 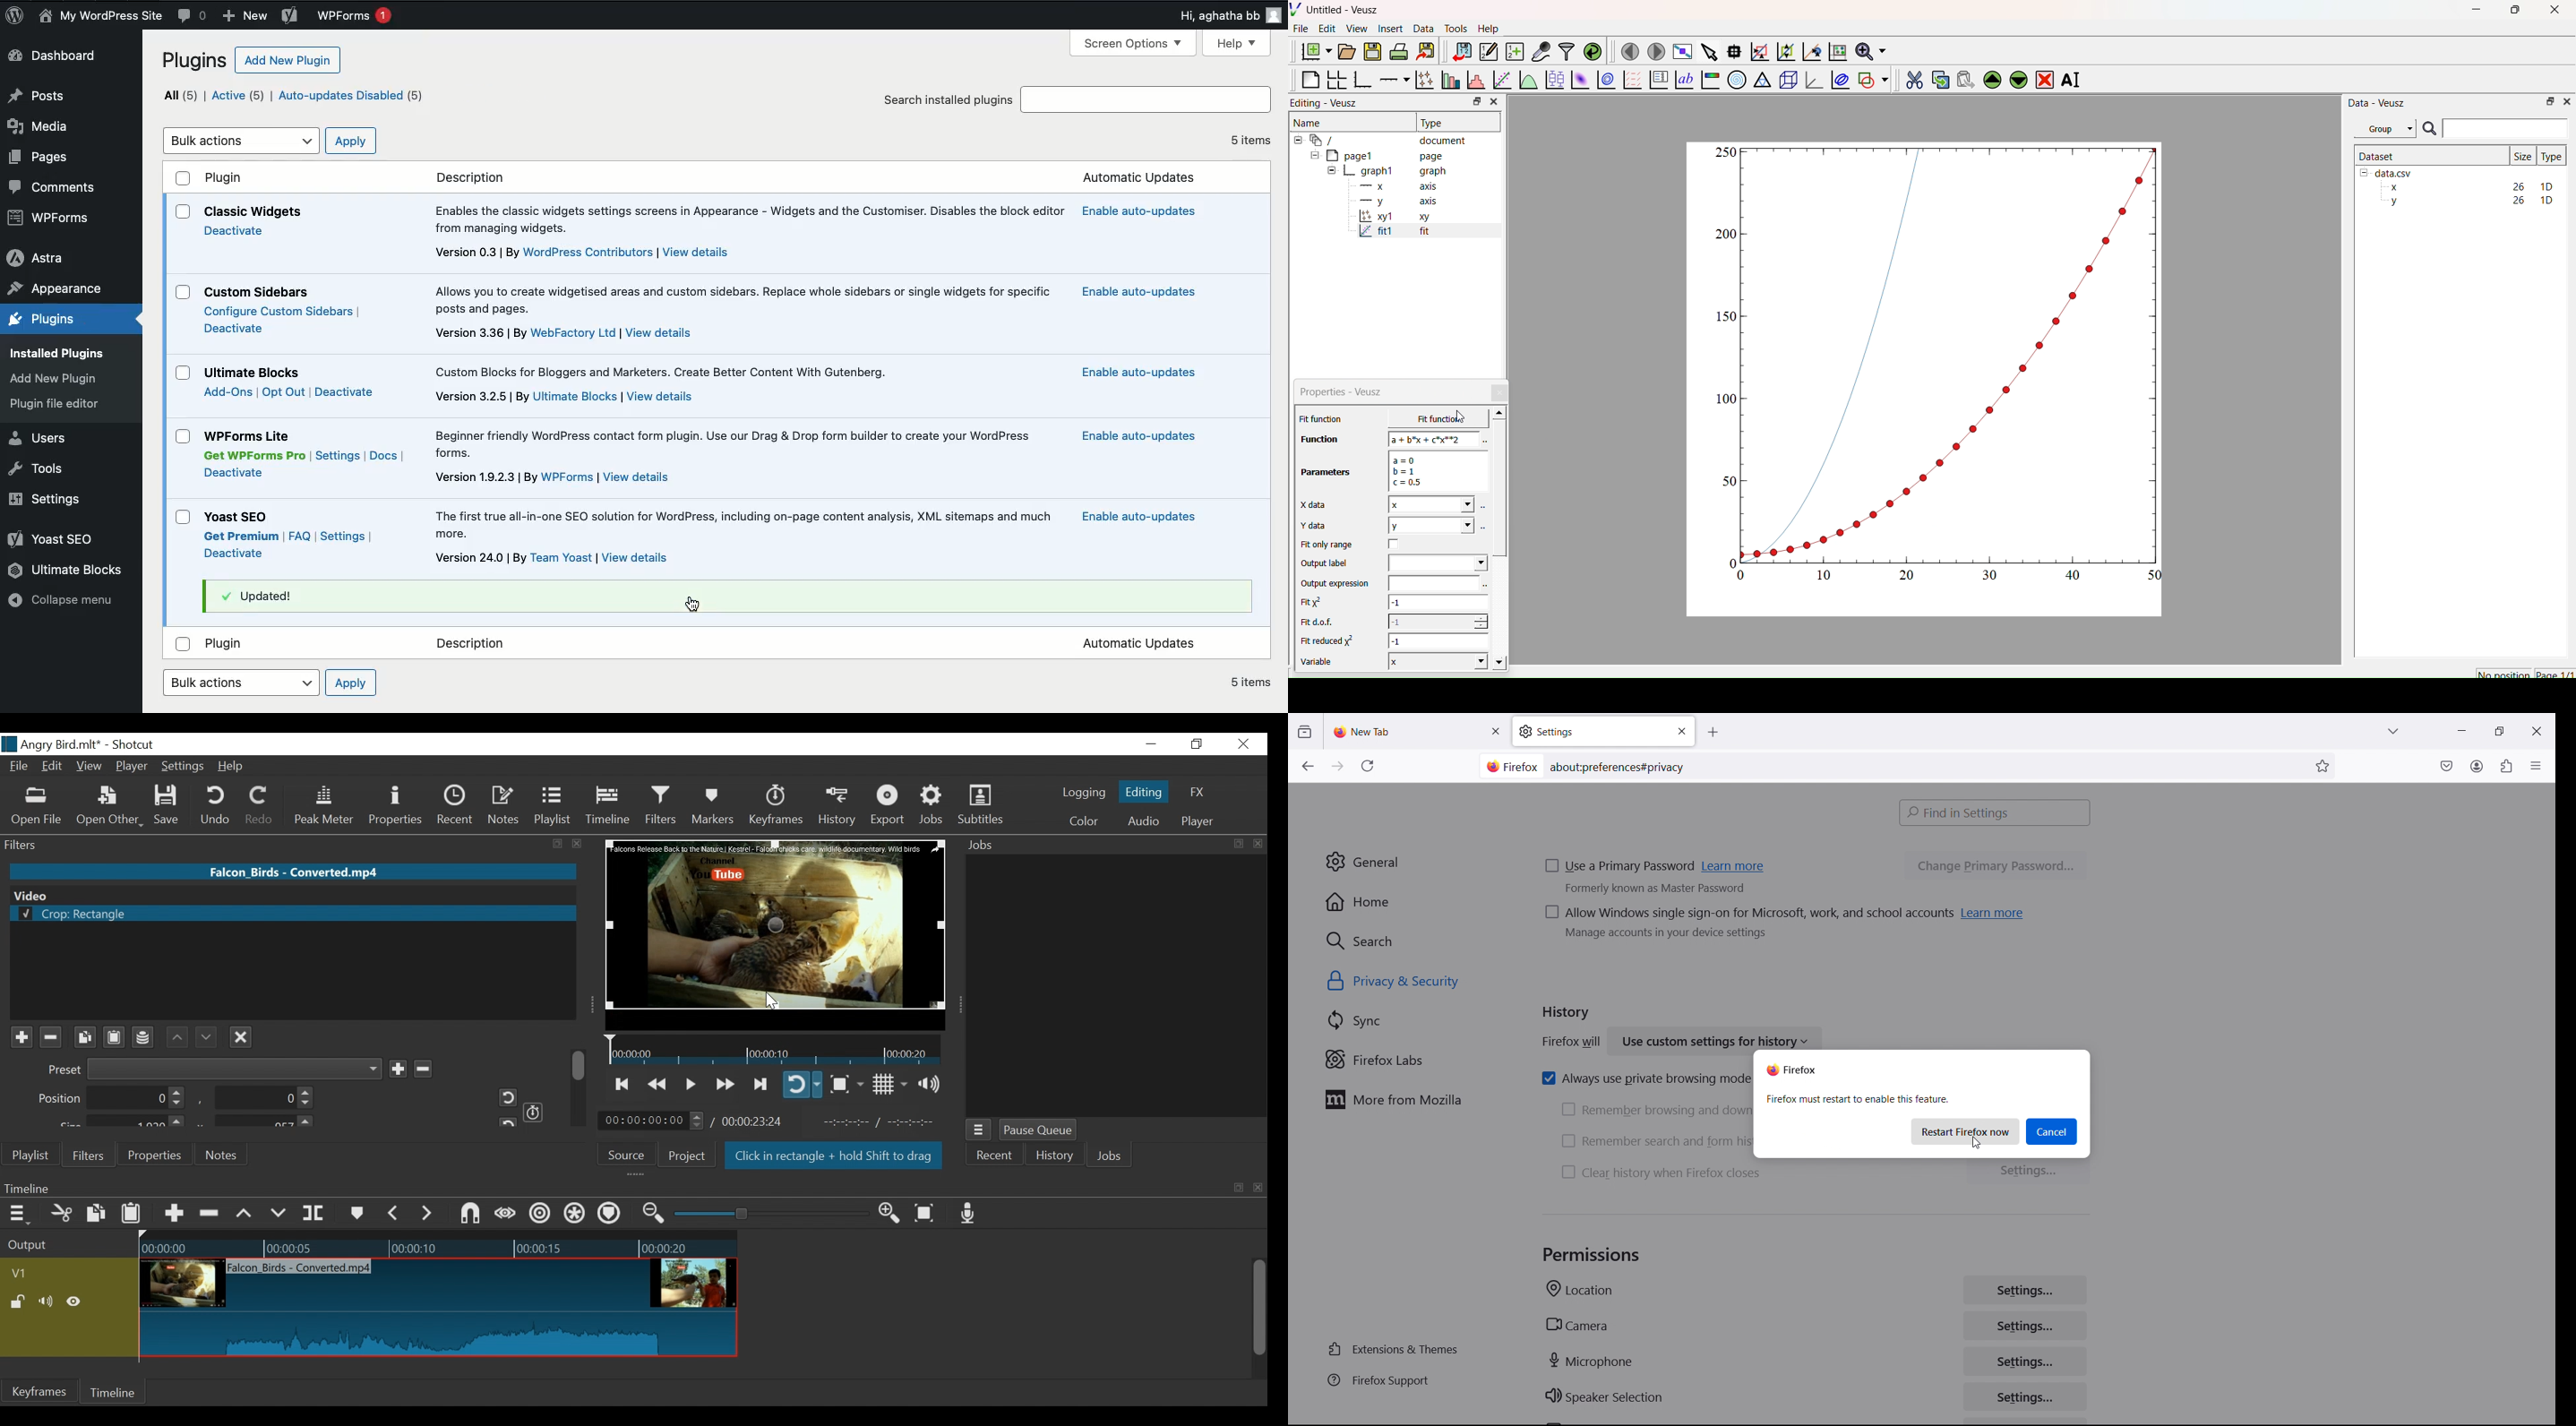 What do you see at coordinates (1622, 764) in the screenshot?
I see `aboutpreferences#privacy` at bounding box center [1622, 764].